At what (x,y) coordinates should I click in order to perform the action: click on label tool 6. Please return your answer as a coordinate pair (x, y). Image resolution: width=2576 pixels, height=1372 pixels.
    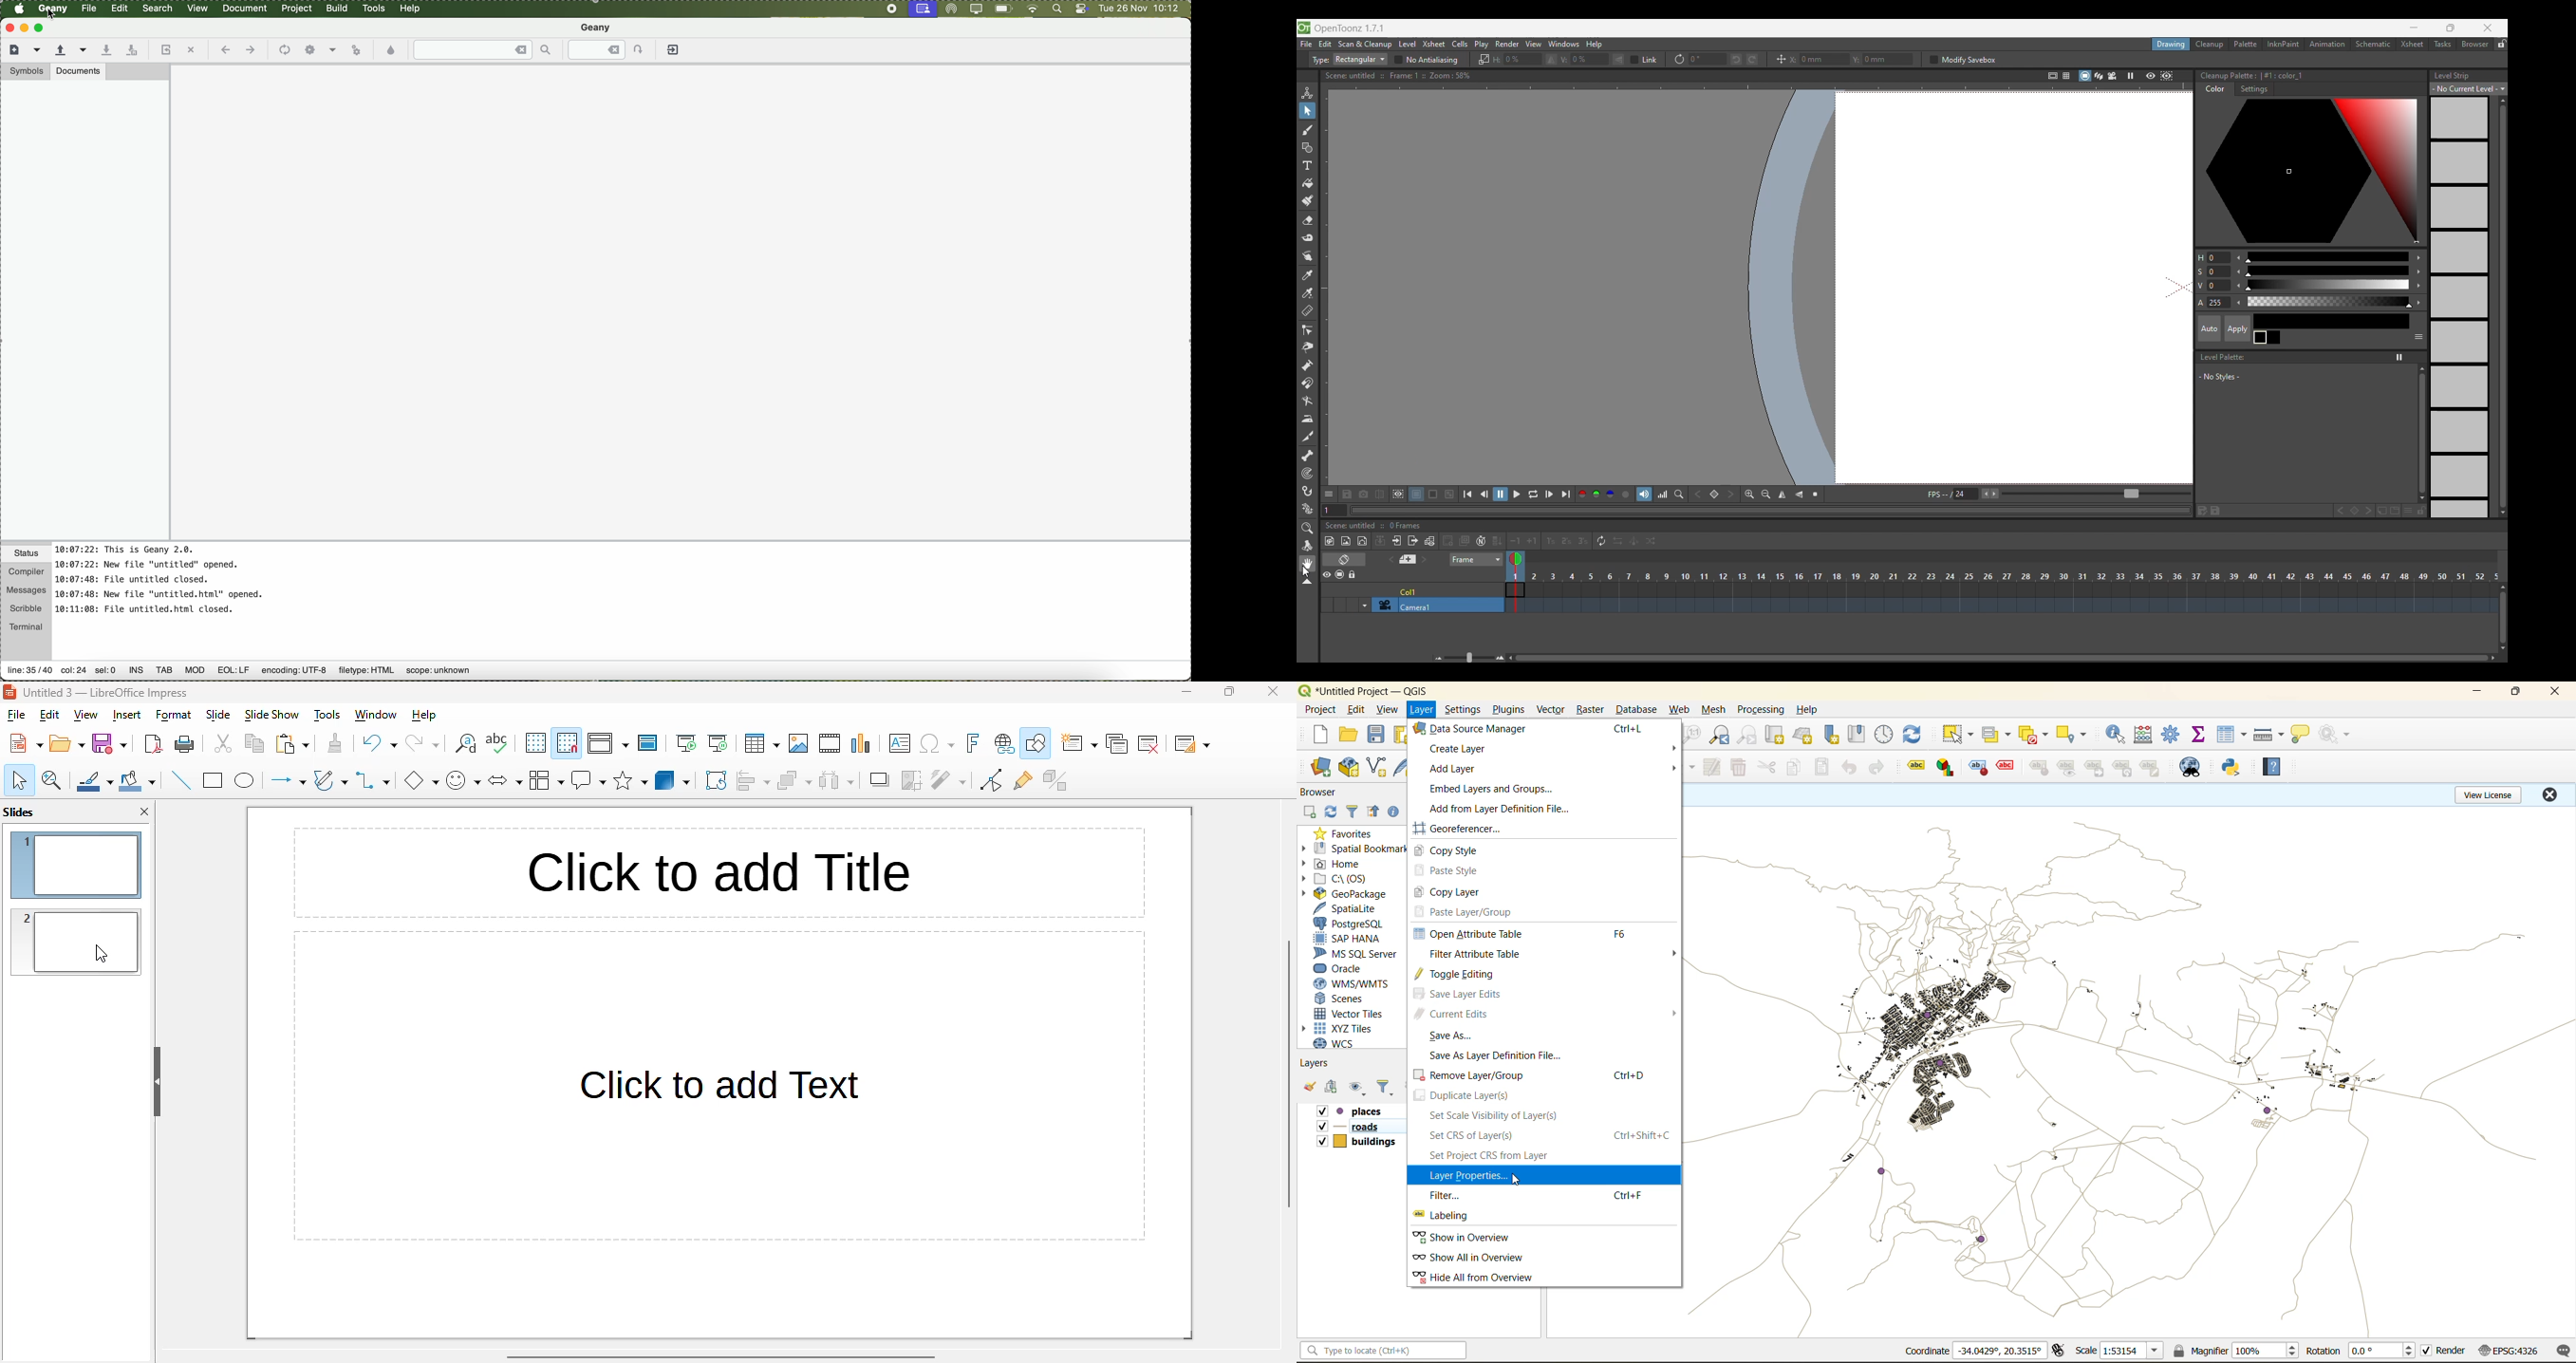
    Looking at the image, I should click on (2067, 770).